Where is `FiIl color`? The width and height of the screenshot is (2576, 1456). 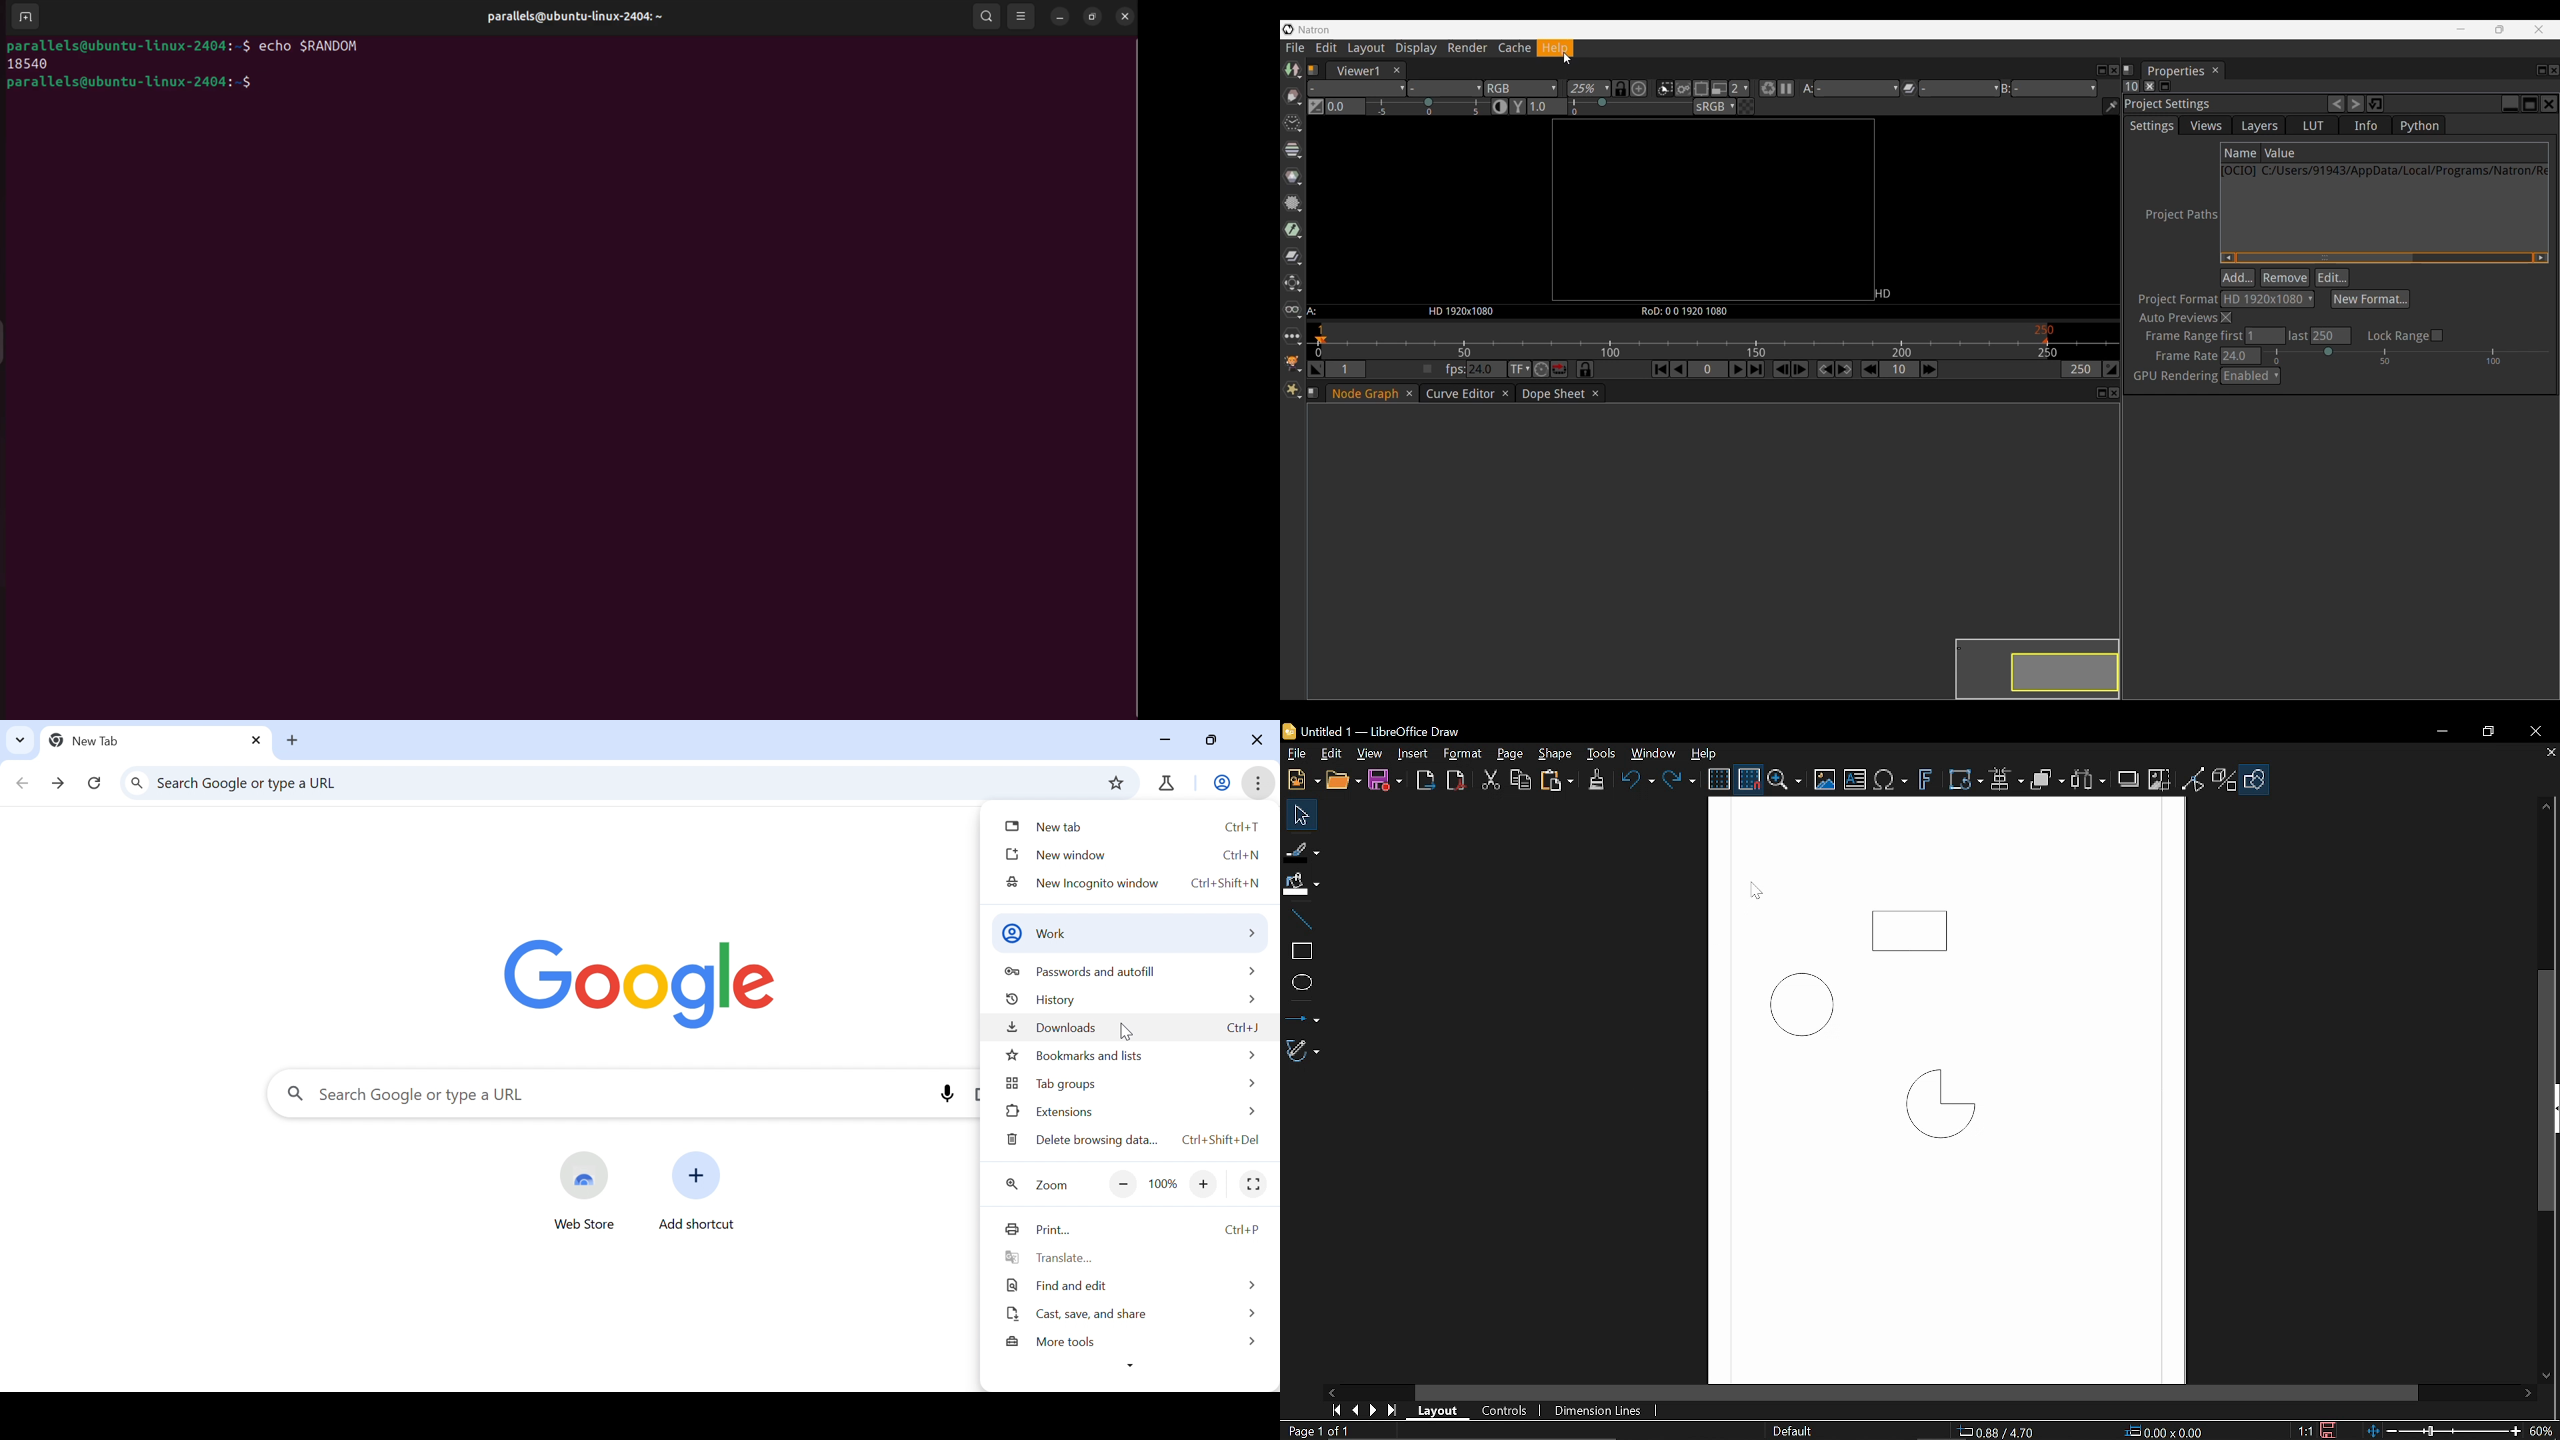
FiIl color is located at coordinates (1302, 880).